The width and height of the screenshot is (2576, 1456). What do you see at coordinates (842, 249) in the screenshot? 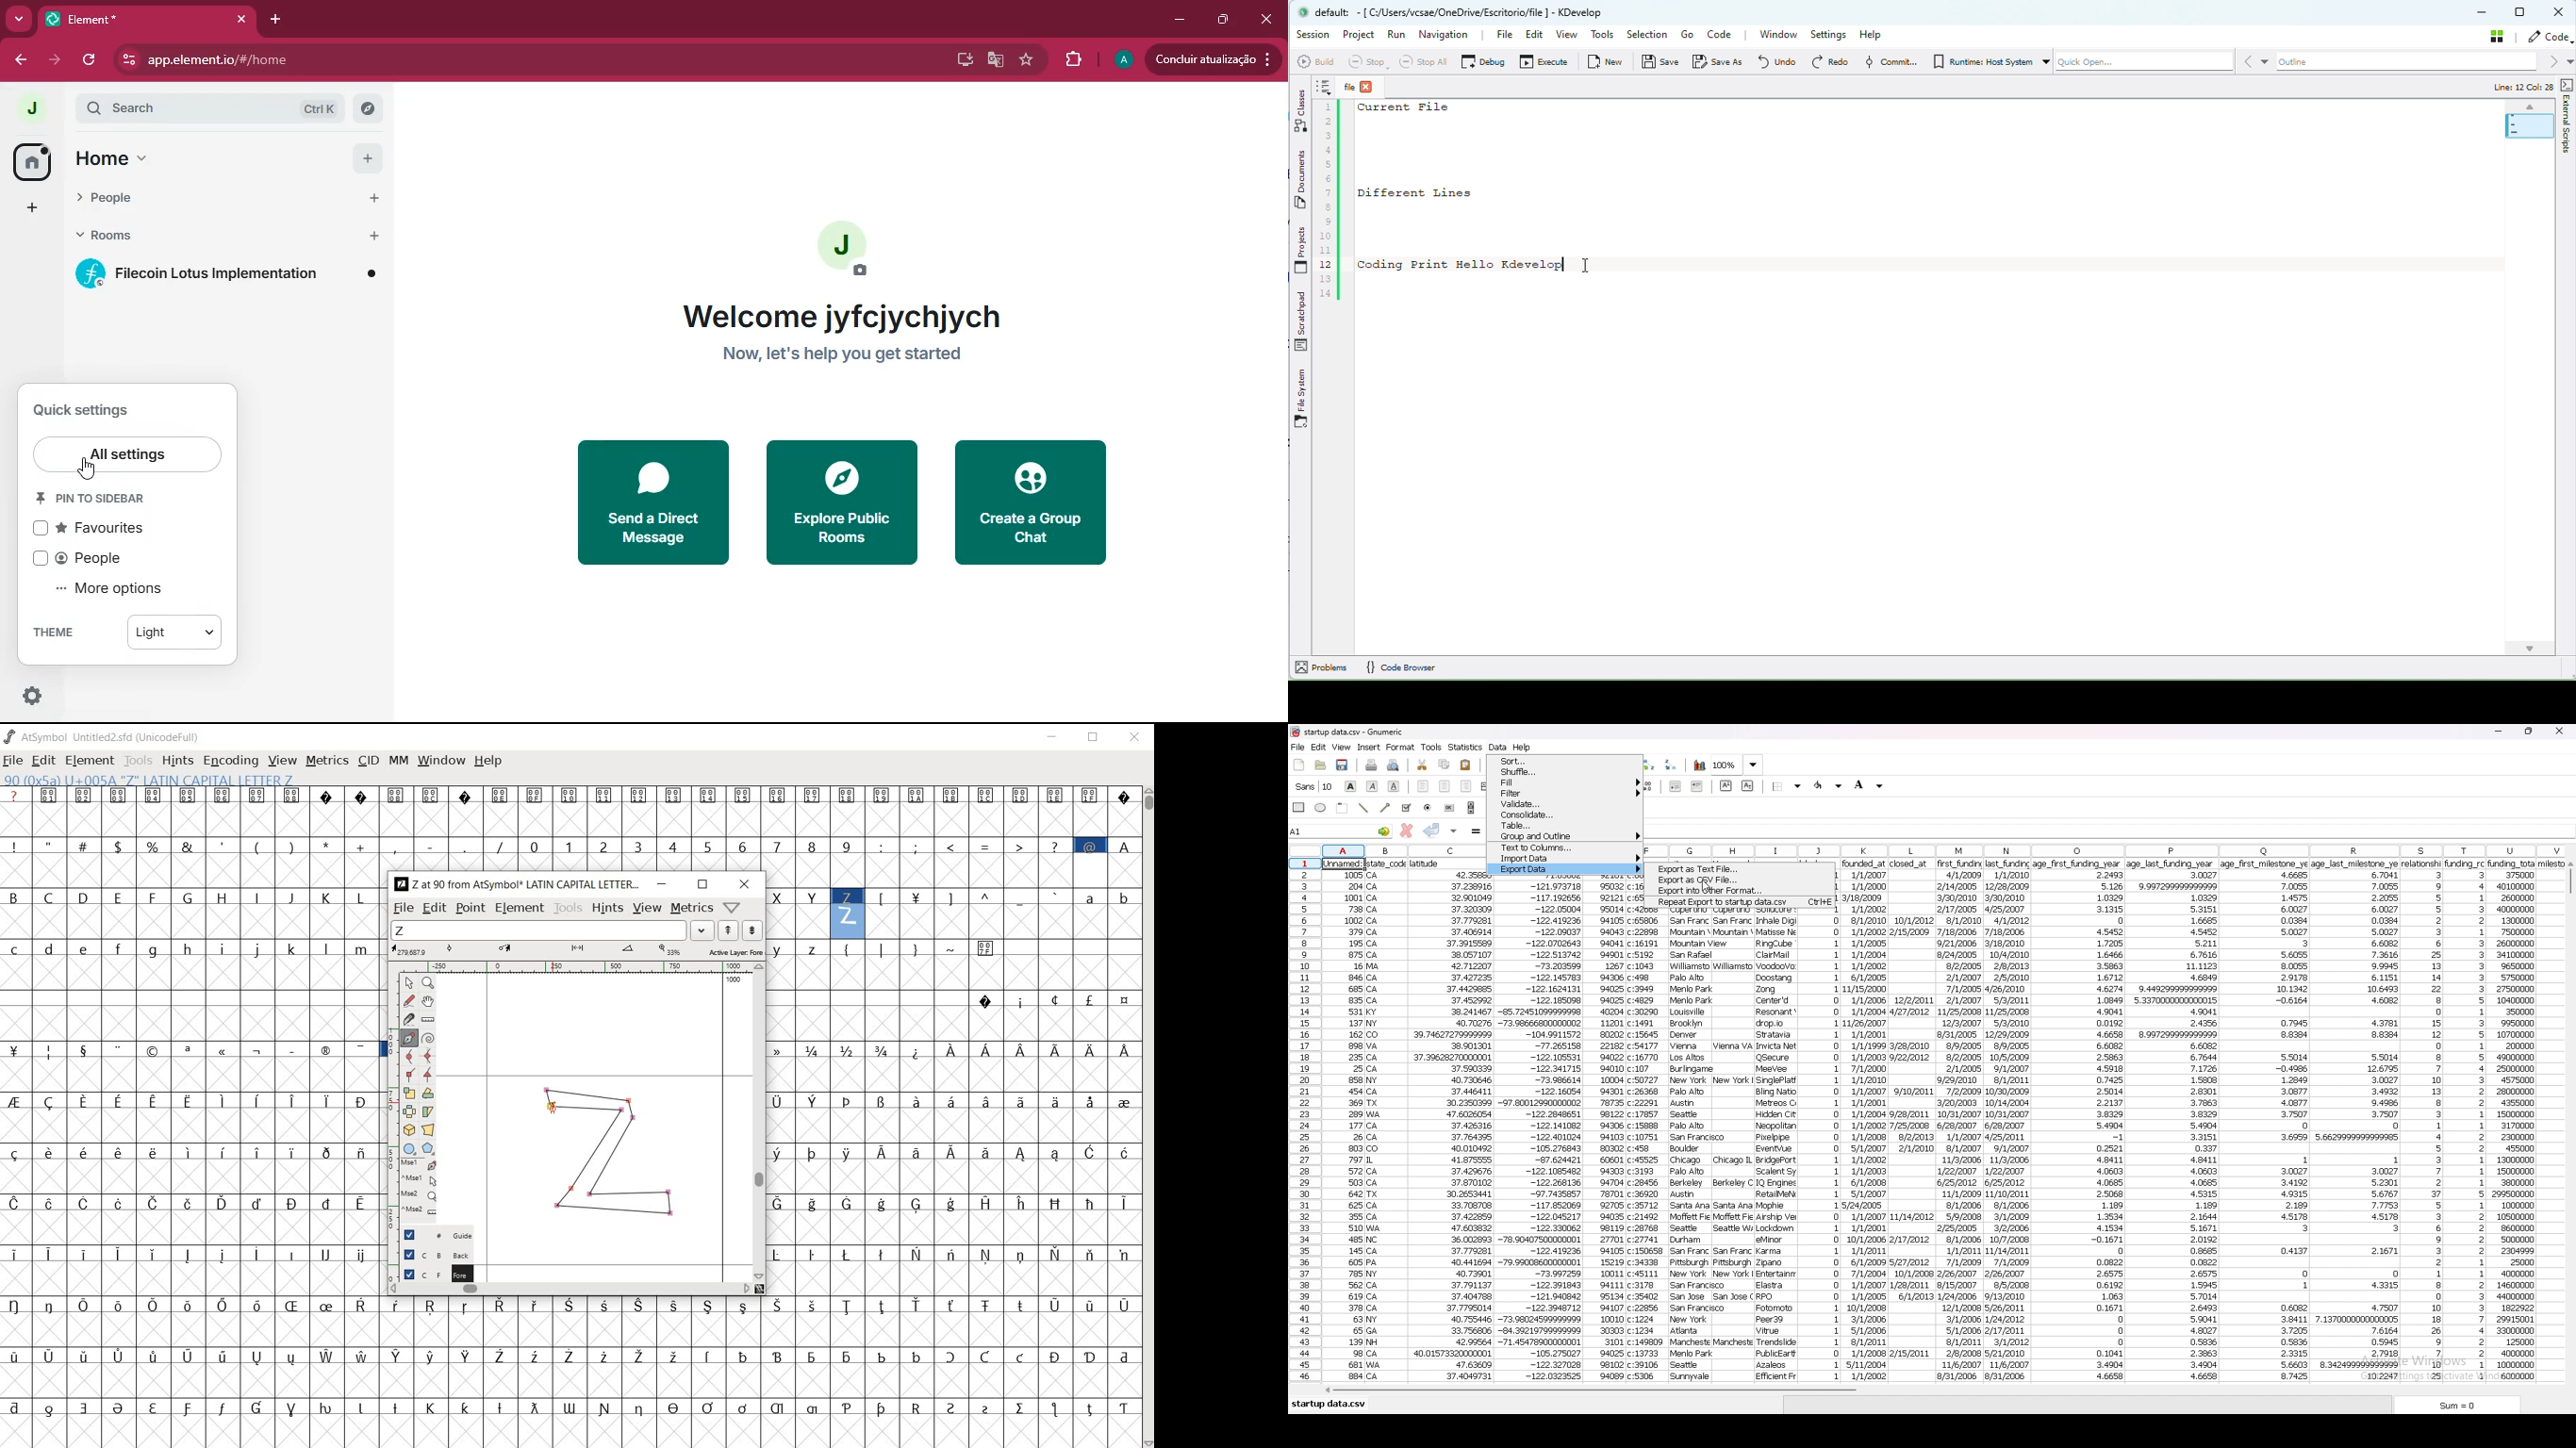
I see `profile picture` at bounding box center [842, 249].